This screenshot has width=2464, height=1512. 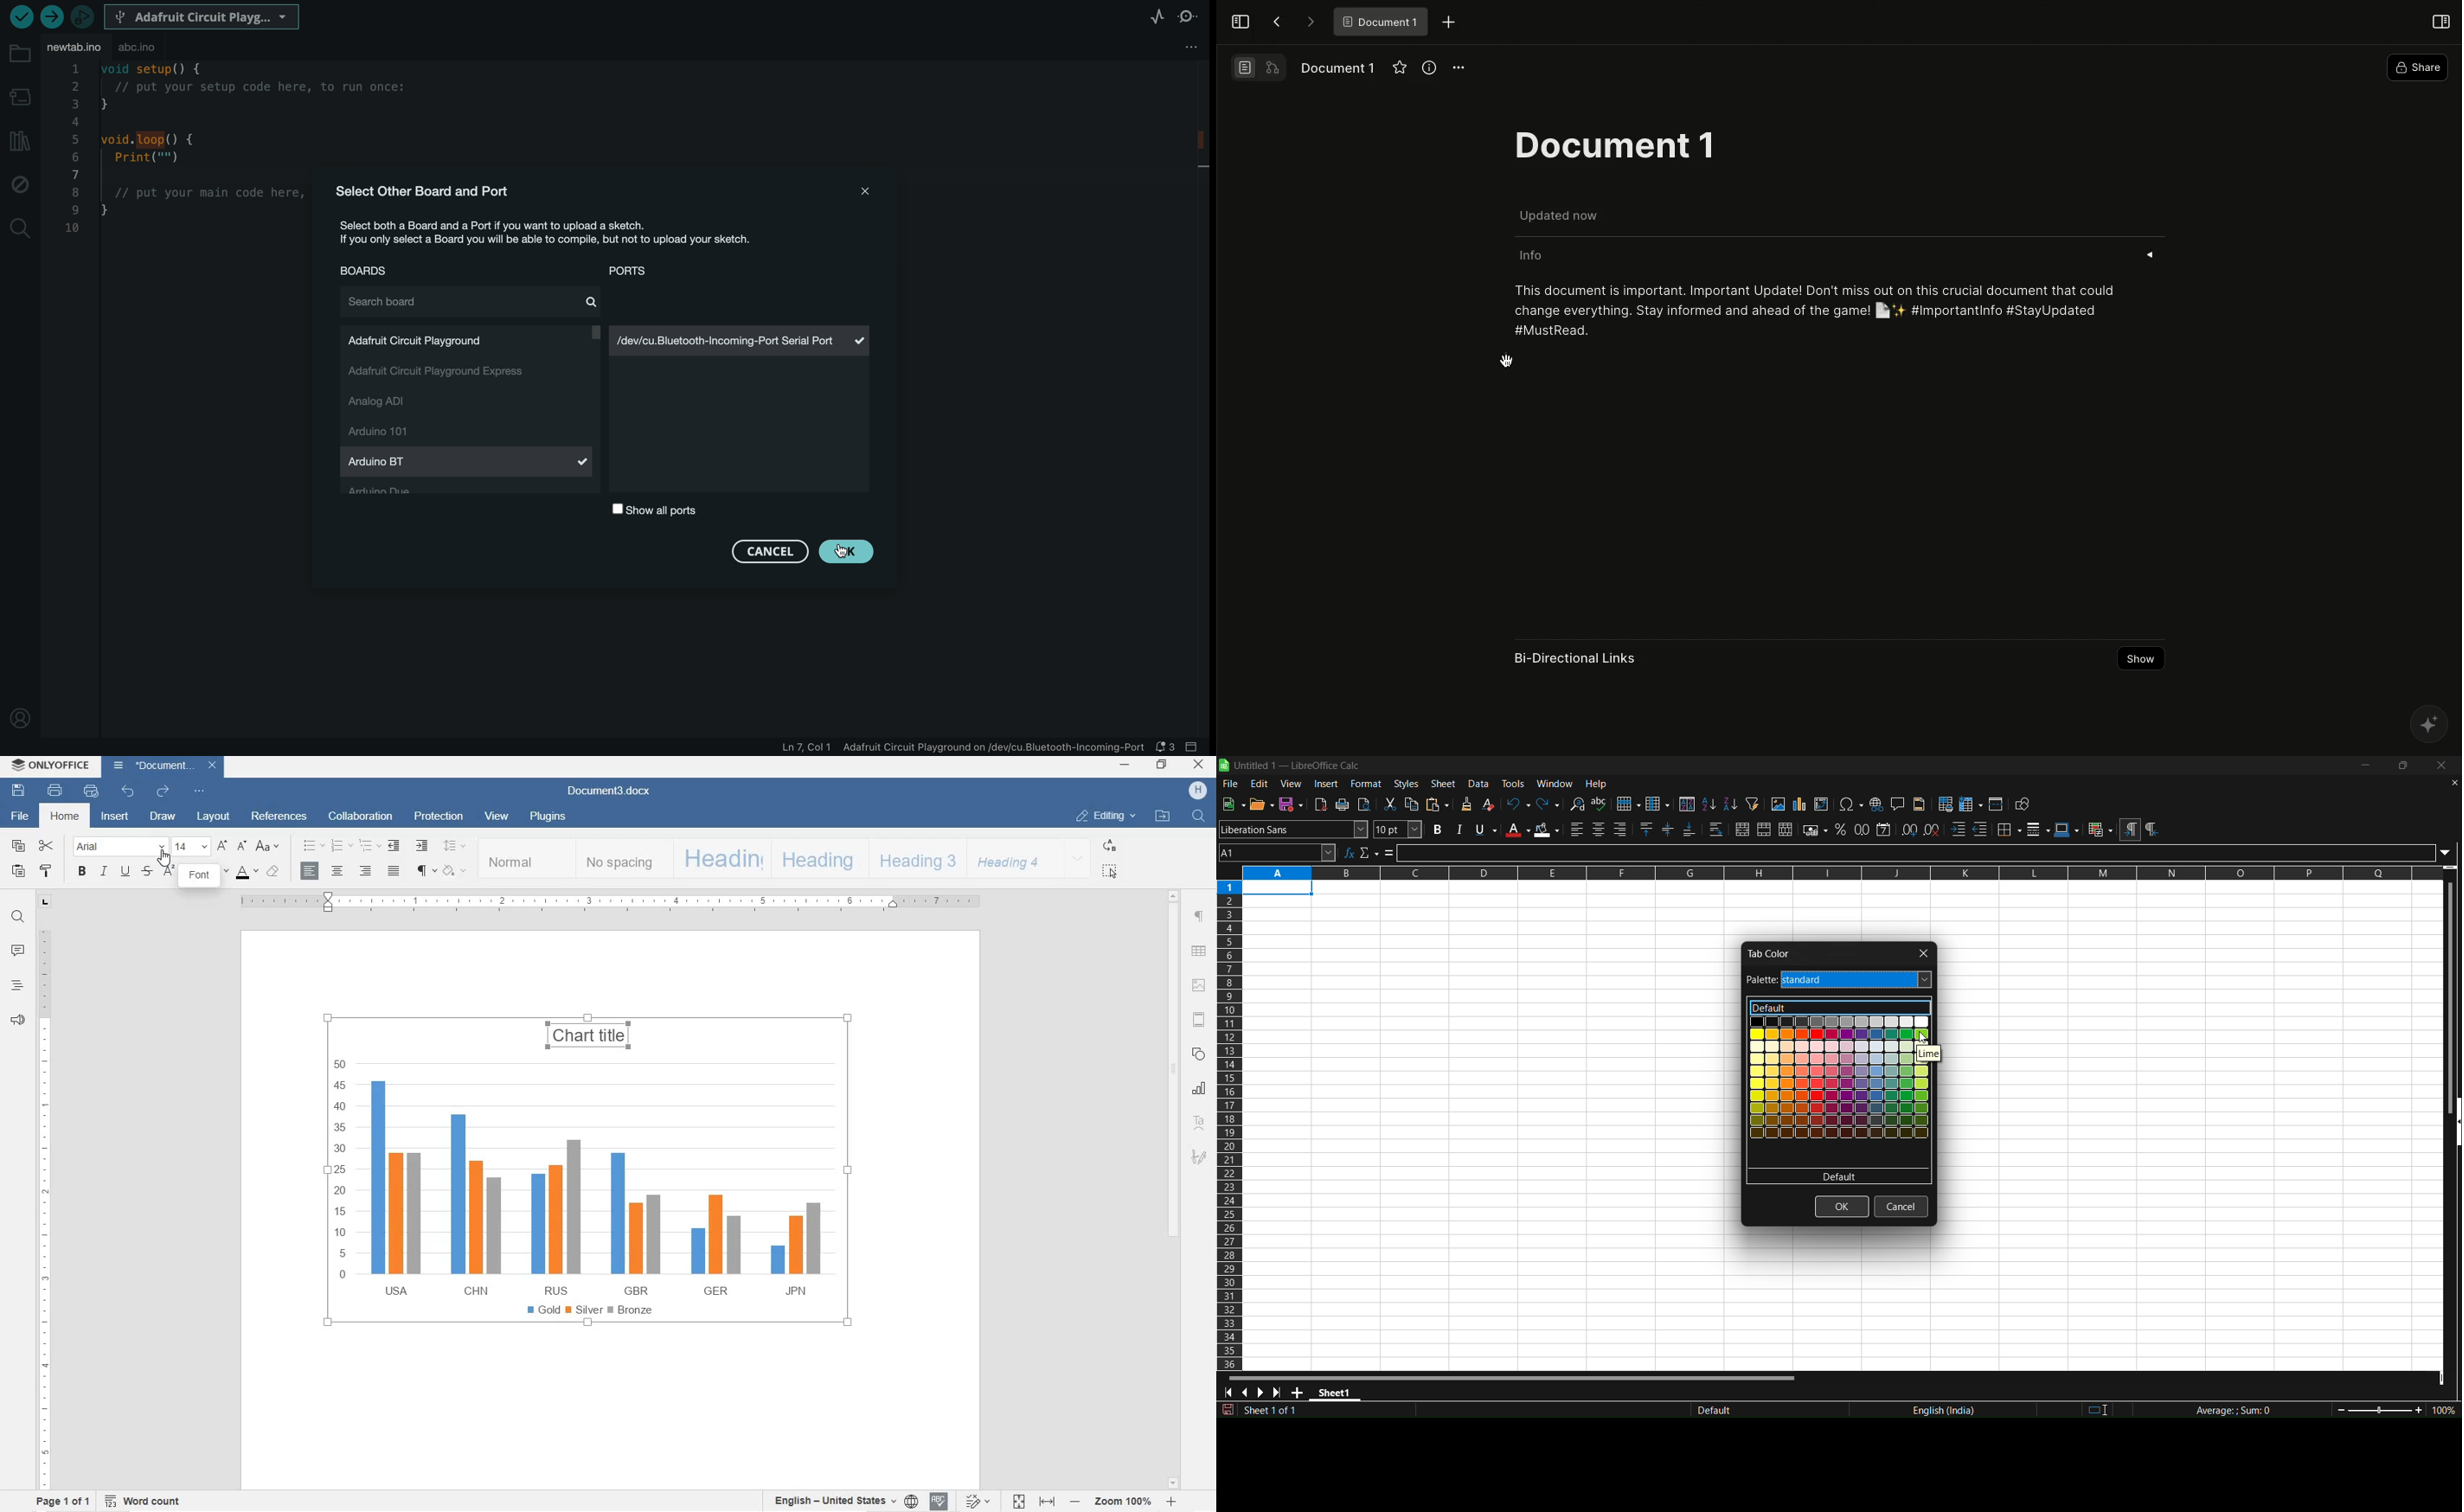 I want to click on left to right, so click(x=2129, y=830).